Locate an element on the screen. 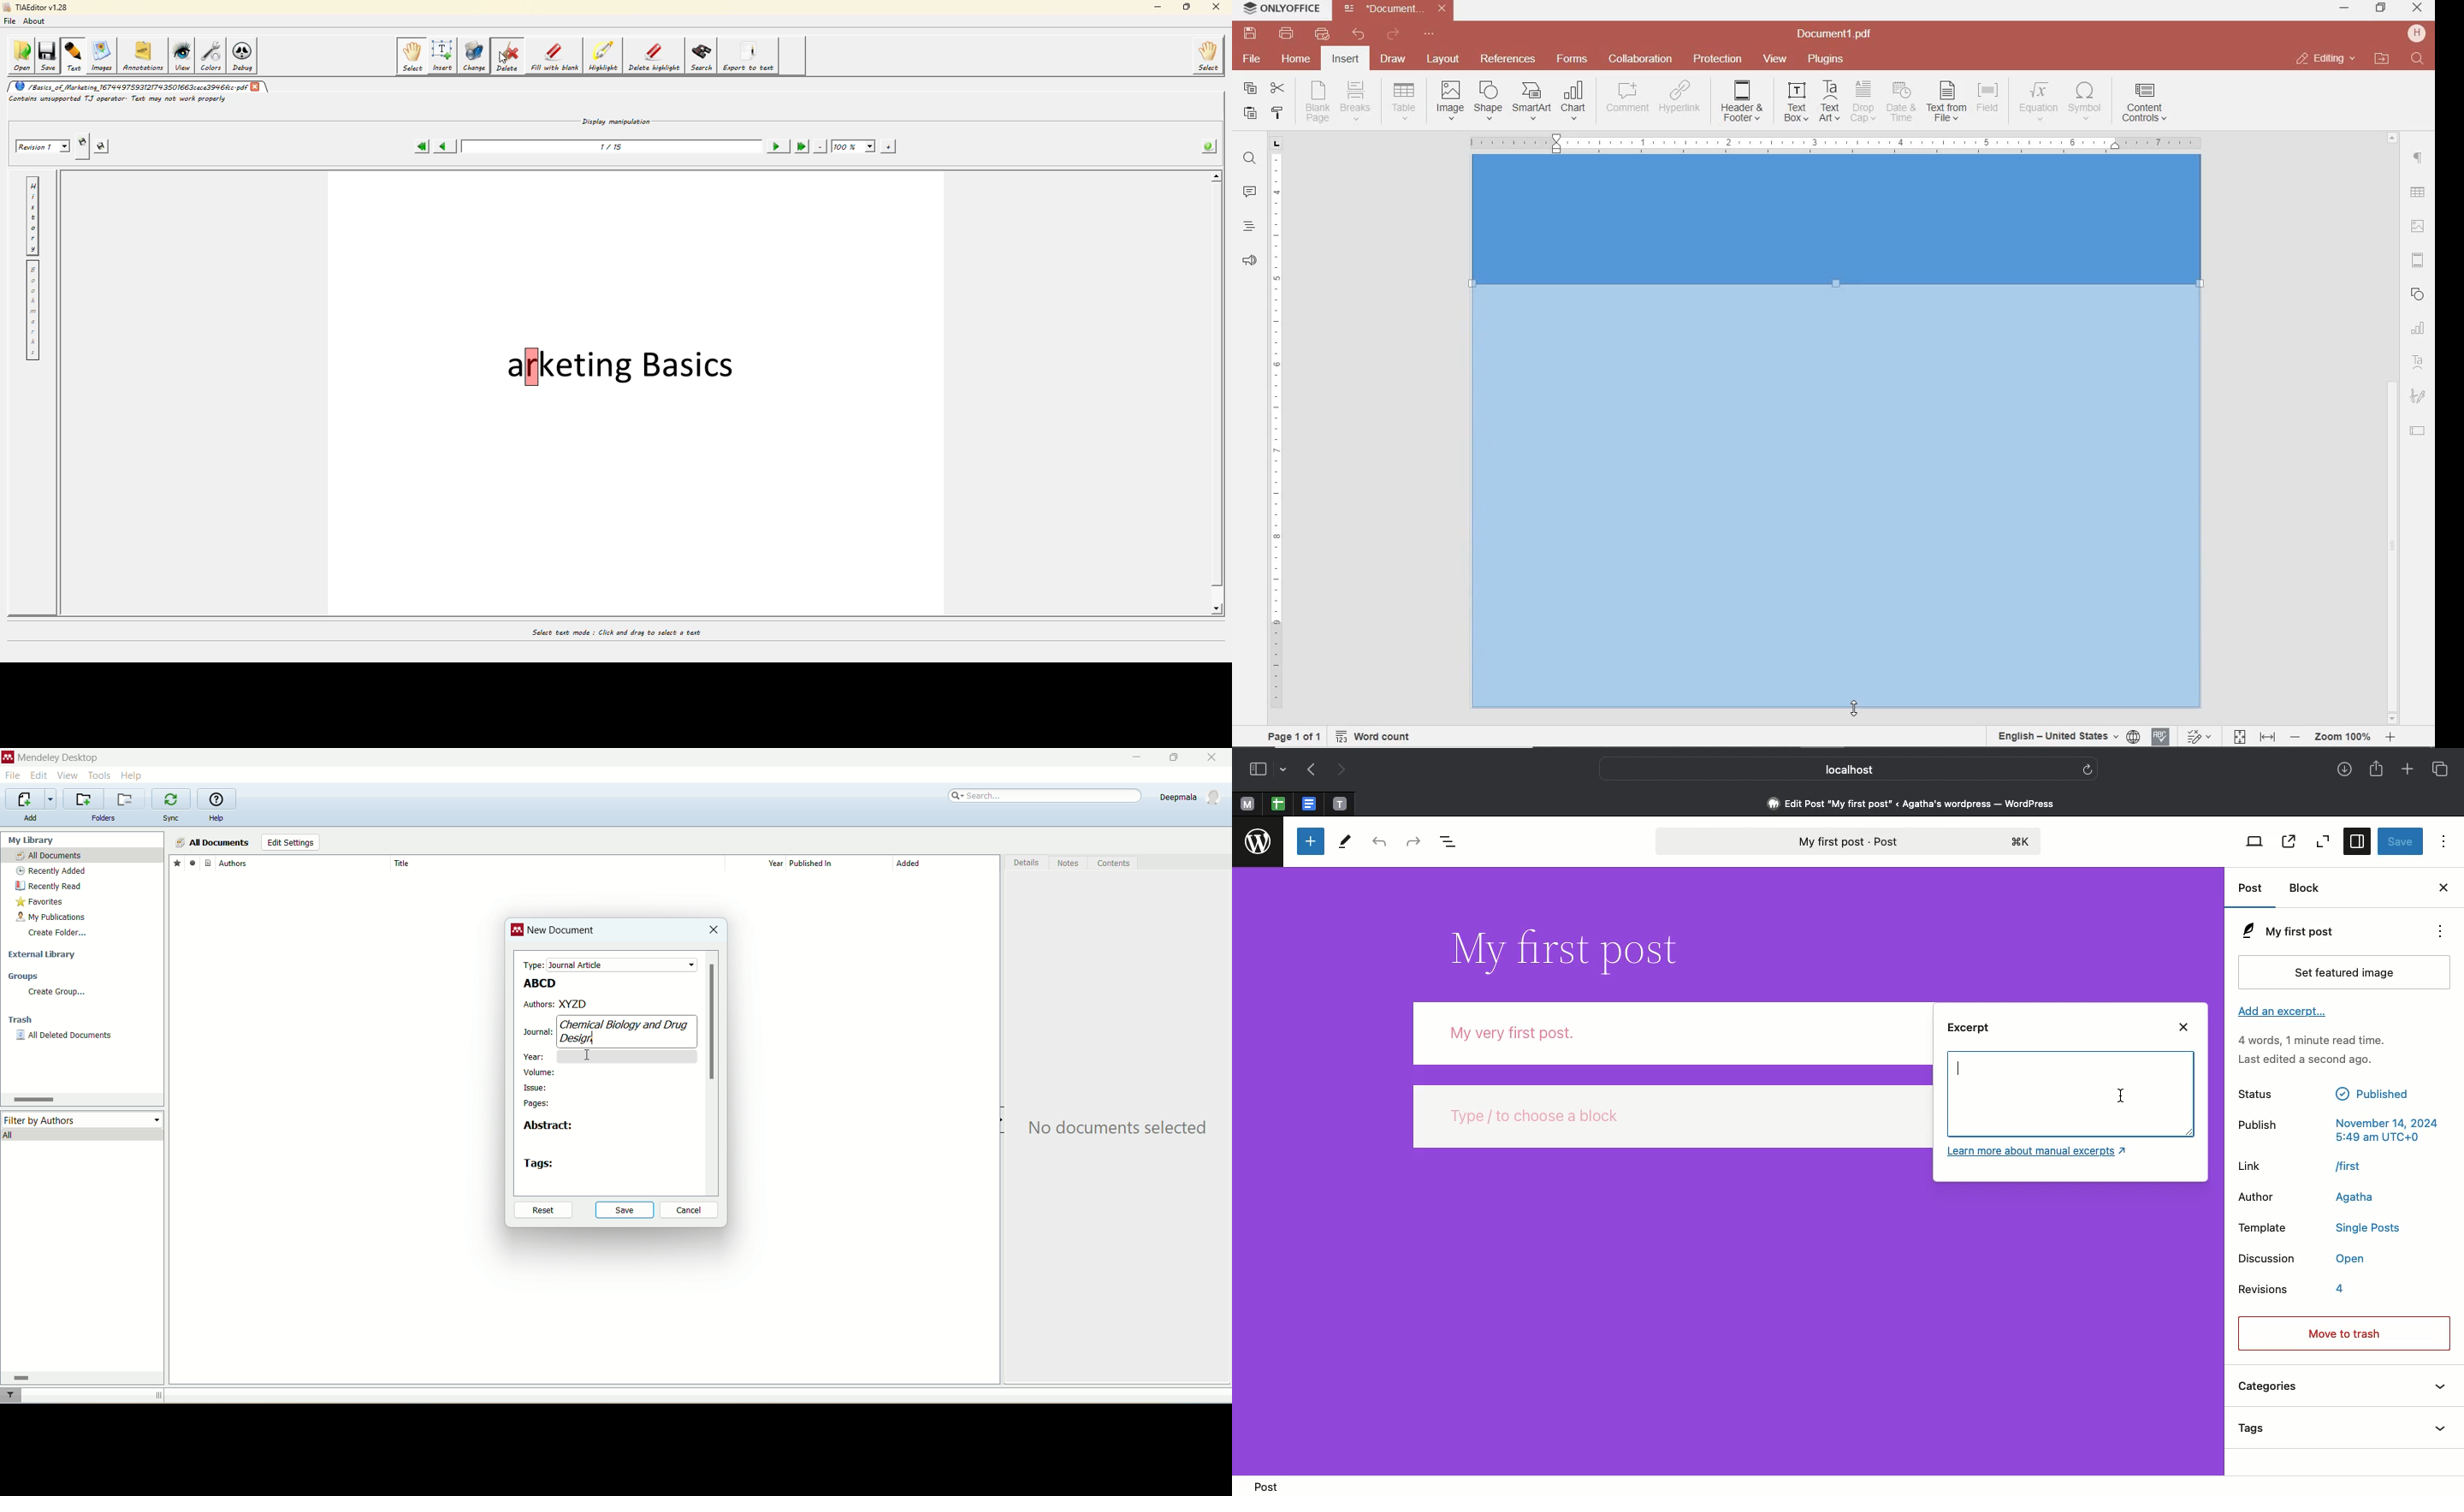 The height and width of the screenshot is (1512, 2464). Settings is located at coordinates (2359, 842).